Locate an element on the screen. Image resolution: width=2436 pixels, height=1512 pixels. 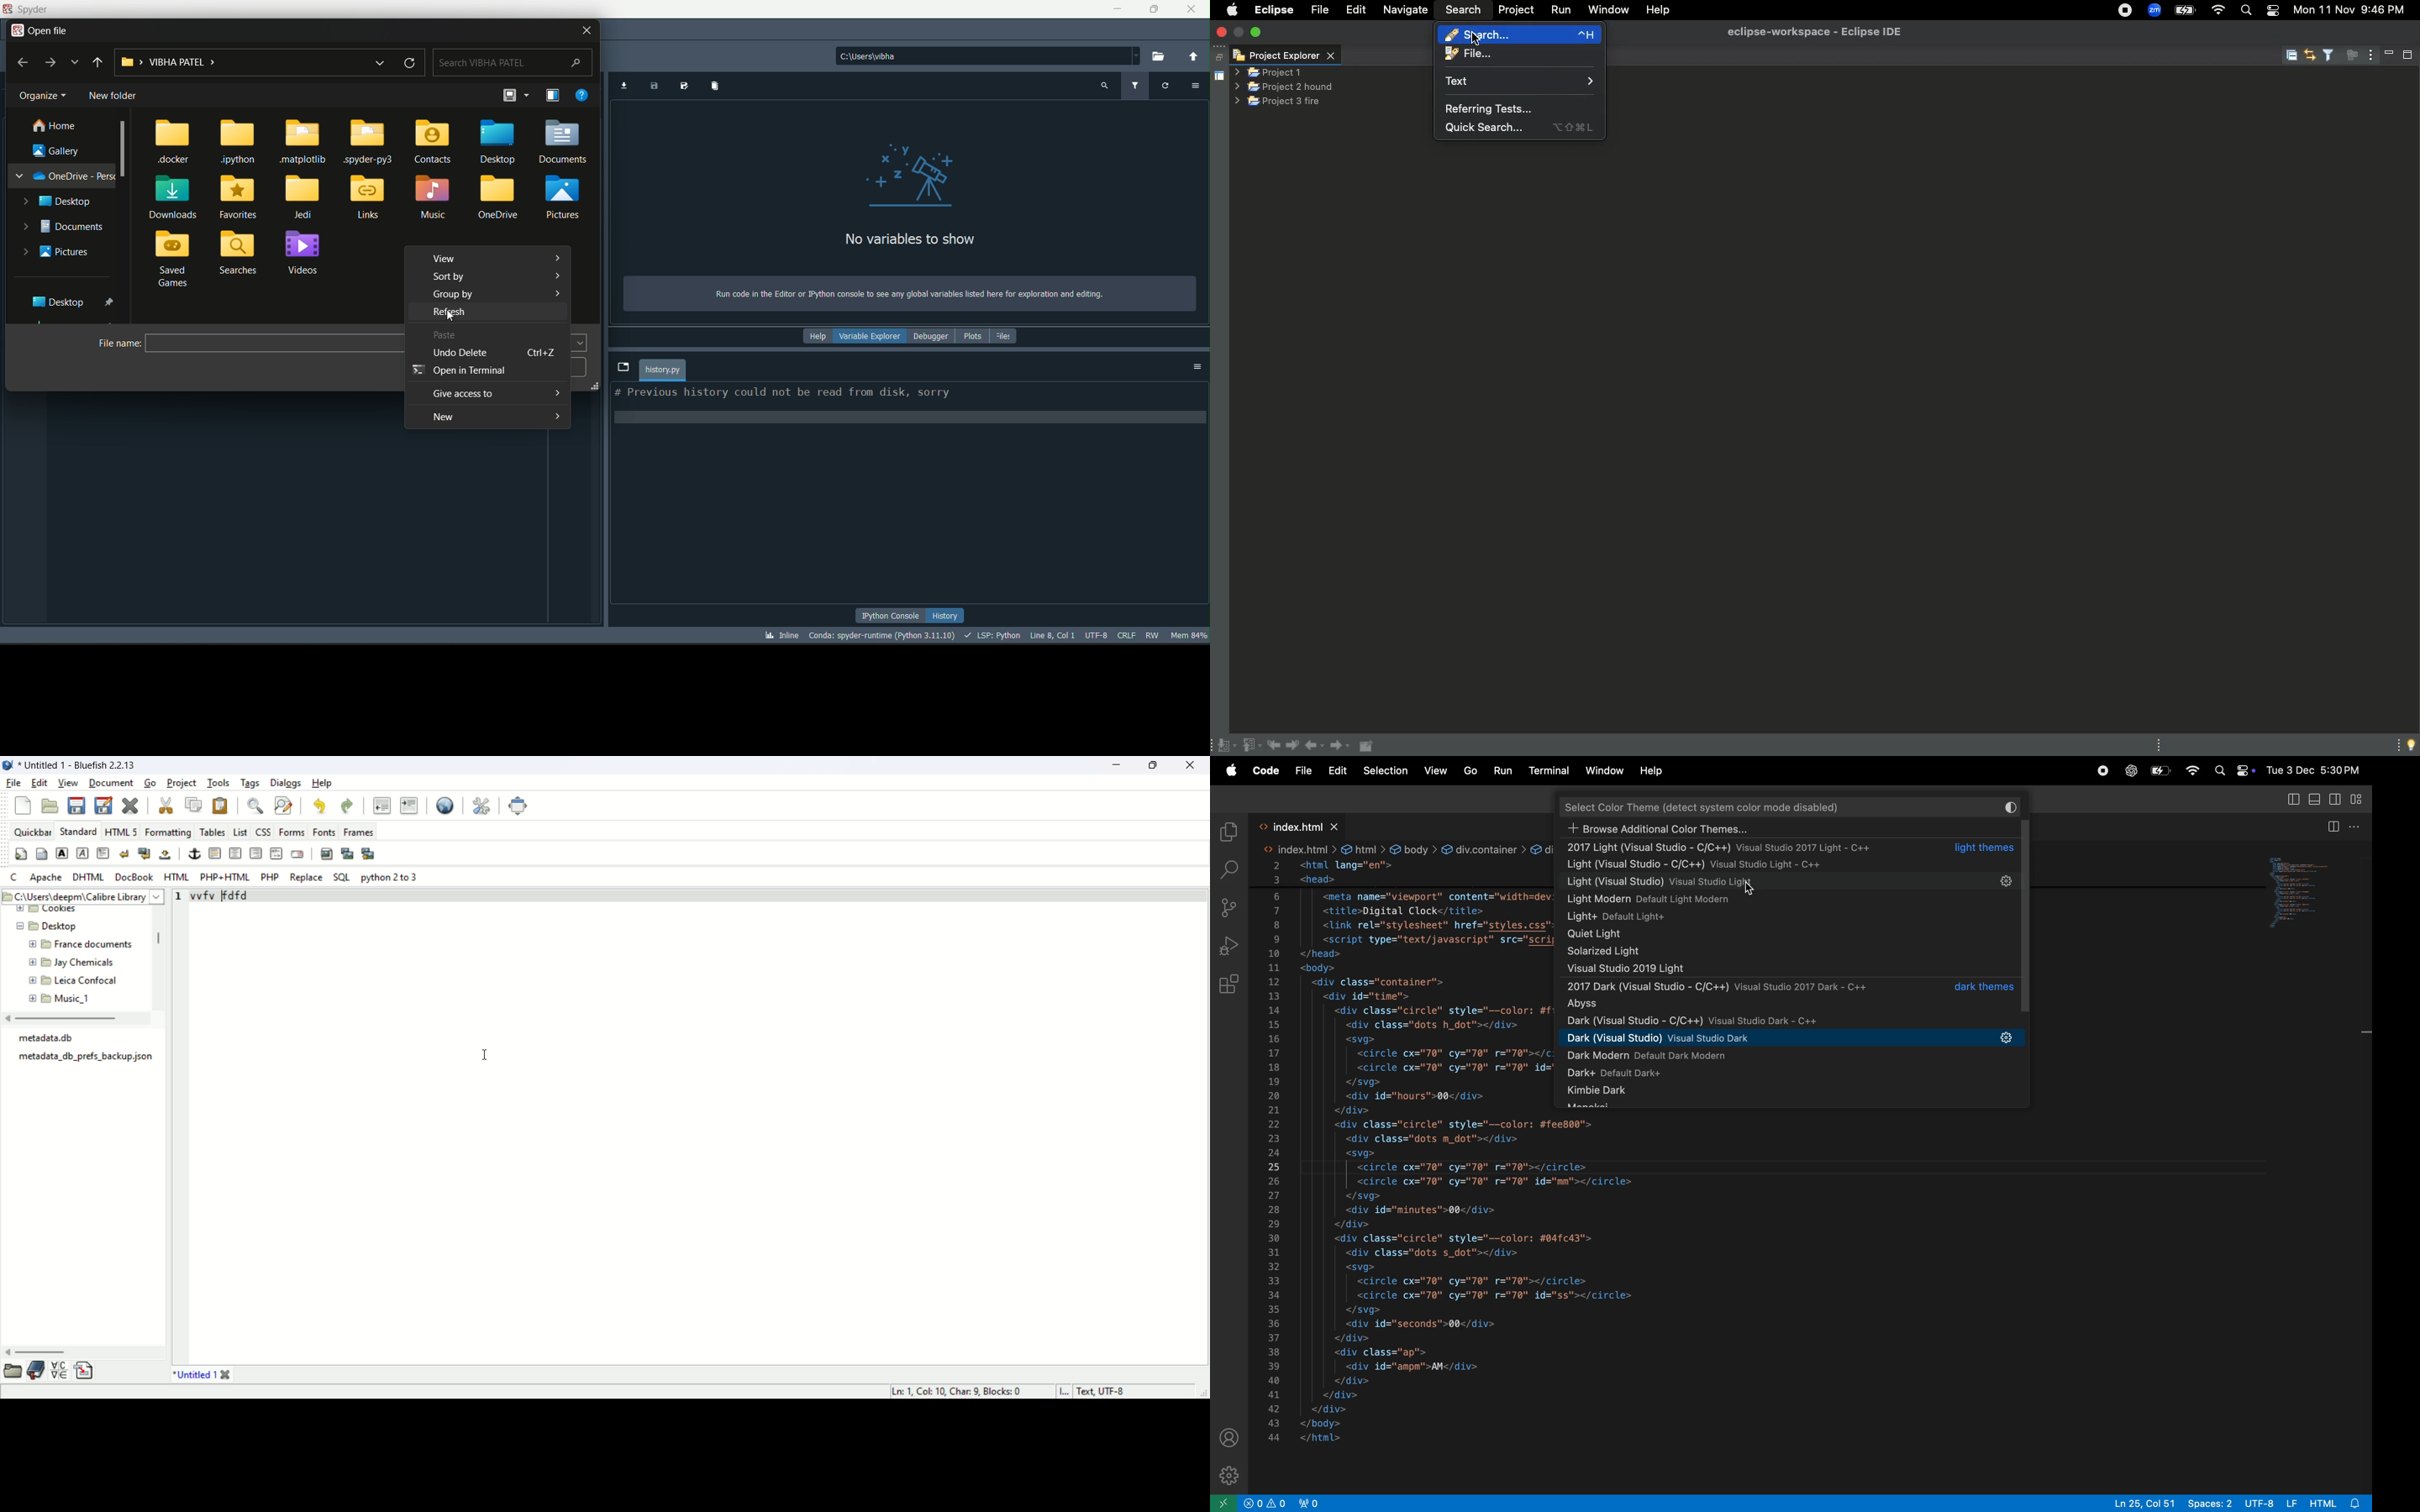
save as is located at coordinates (102, 805).